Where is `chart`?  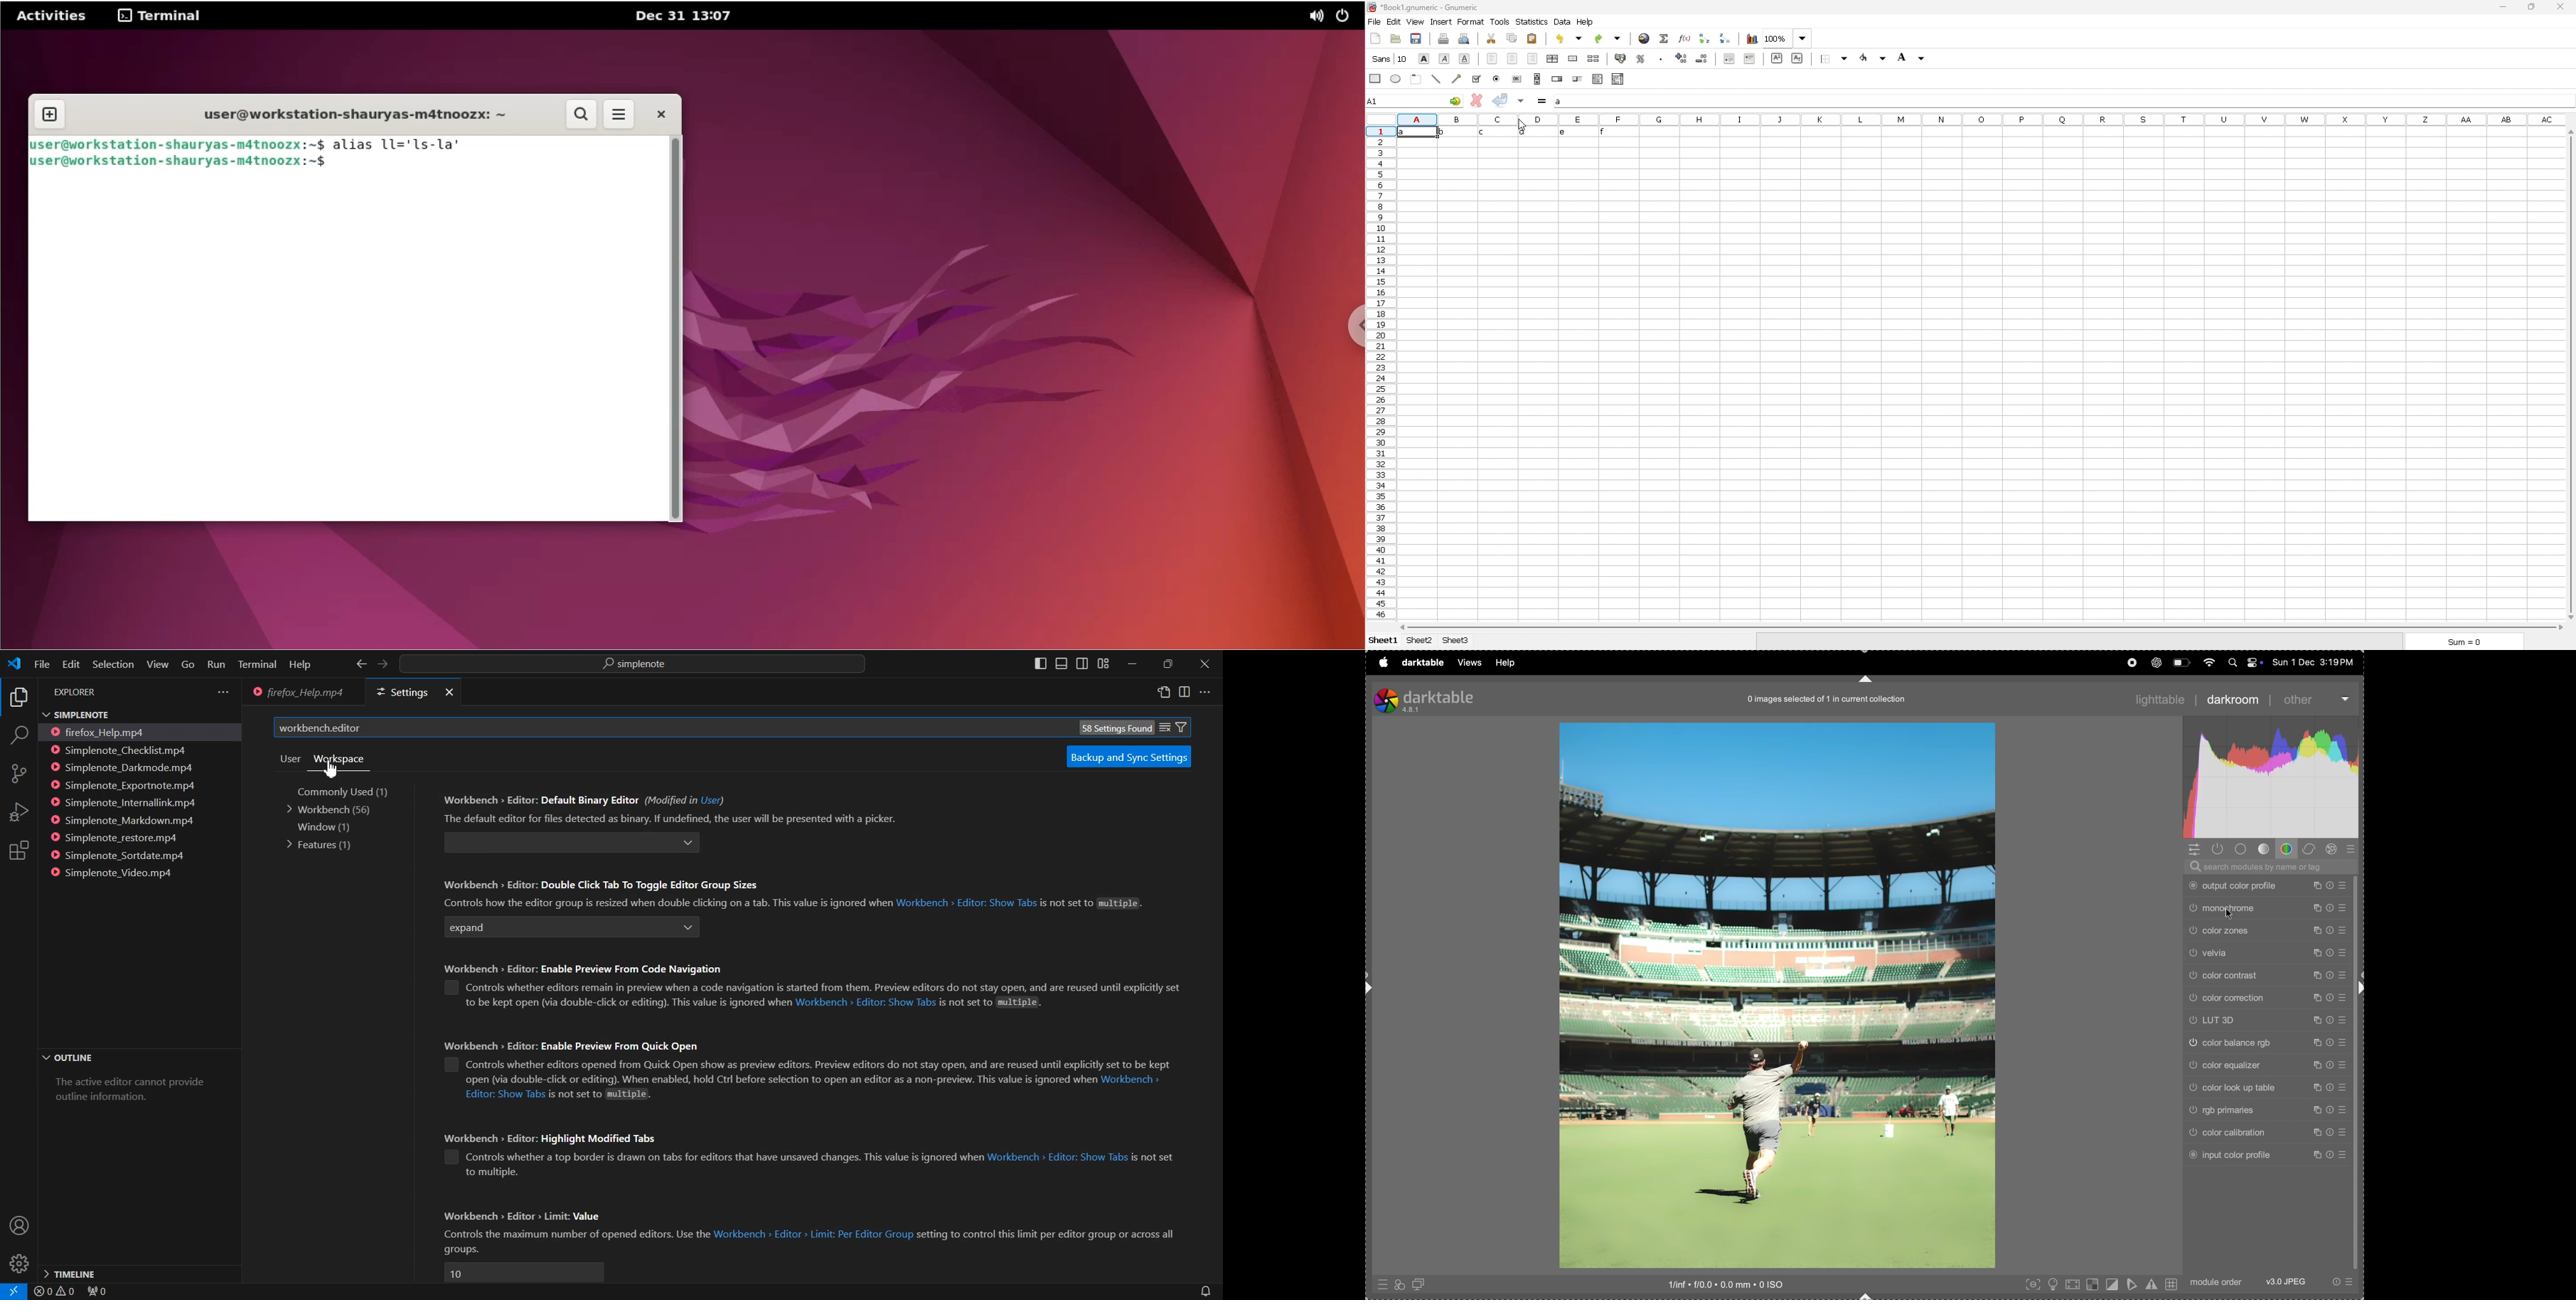
chart is located at coordinates (1751, 38).